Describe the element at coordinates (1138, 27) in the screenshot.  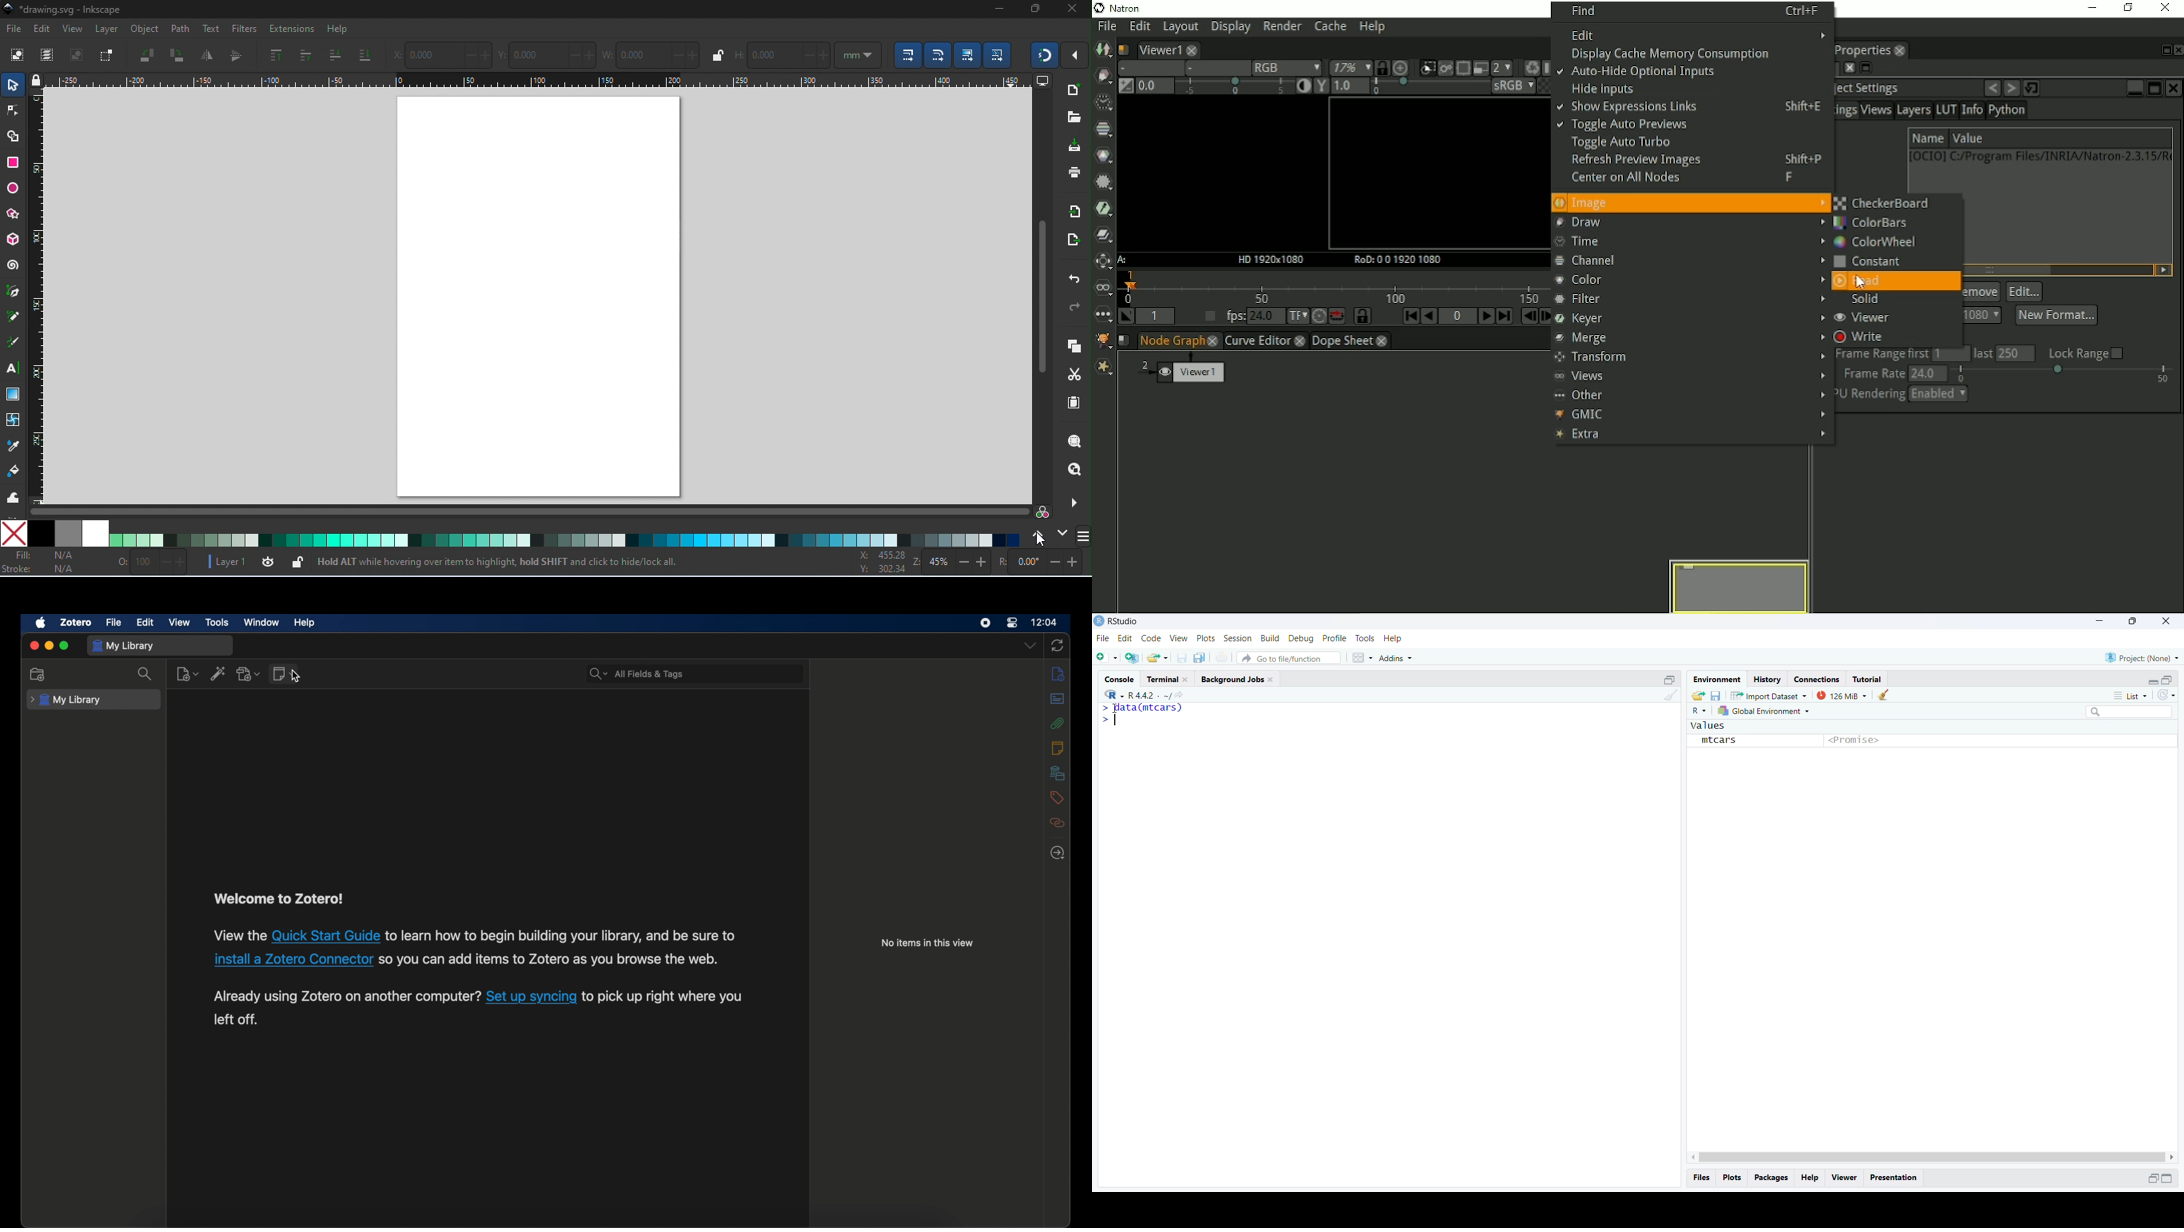
I see `Edit` at that location.